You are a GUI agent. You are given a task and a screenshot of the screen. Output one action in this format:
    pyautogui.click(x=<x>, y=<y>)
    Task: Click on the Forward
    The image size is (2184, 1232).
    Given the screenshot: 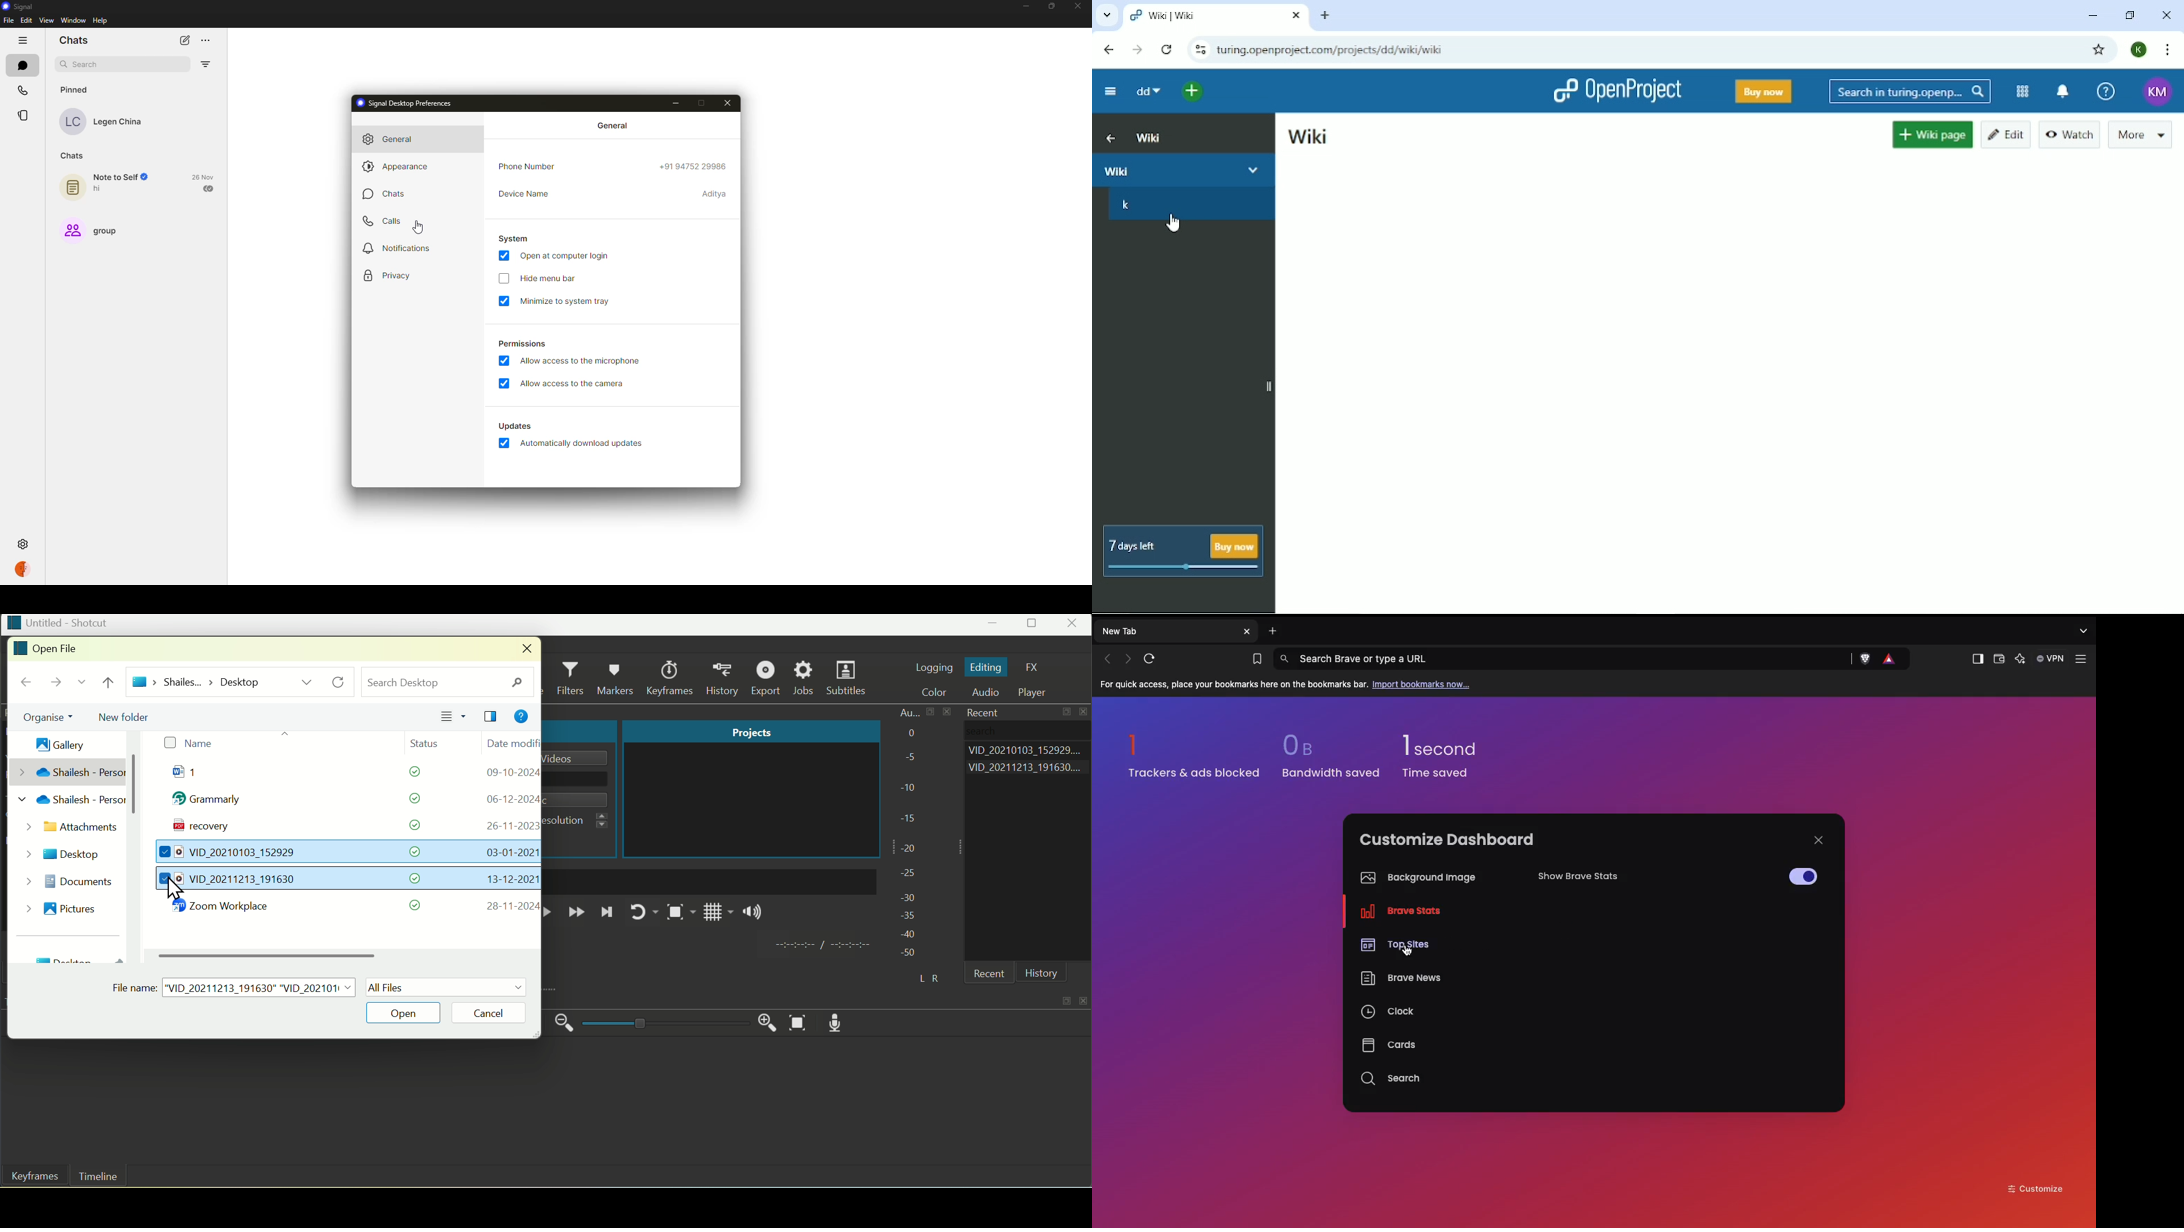 What is the action you would take?
    pyautogui.click(x=576, y=913)
    